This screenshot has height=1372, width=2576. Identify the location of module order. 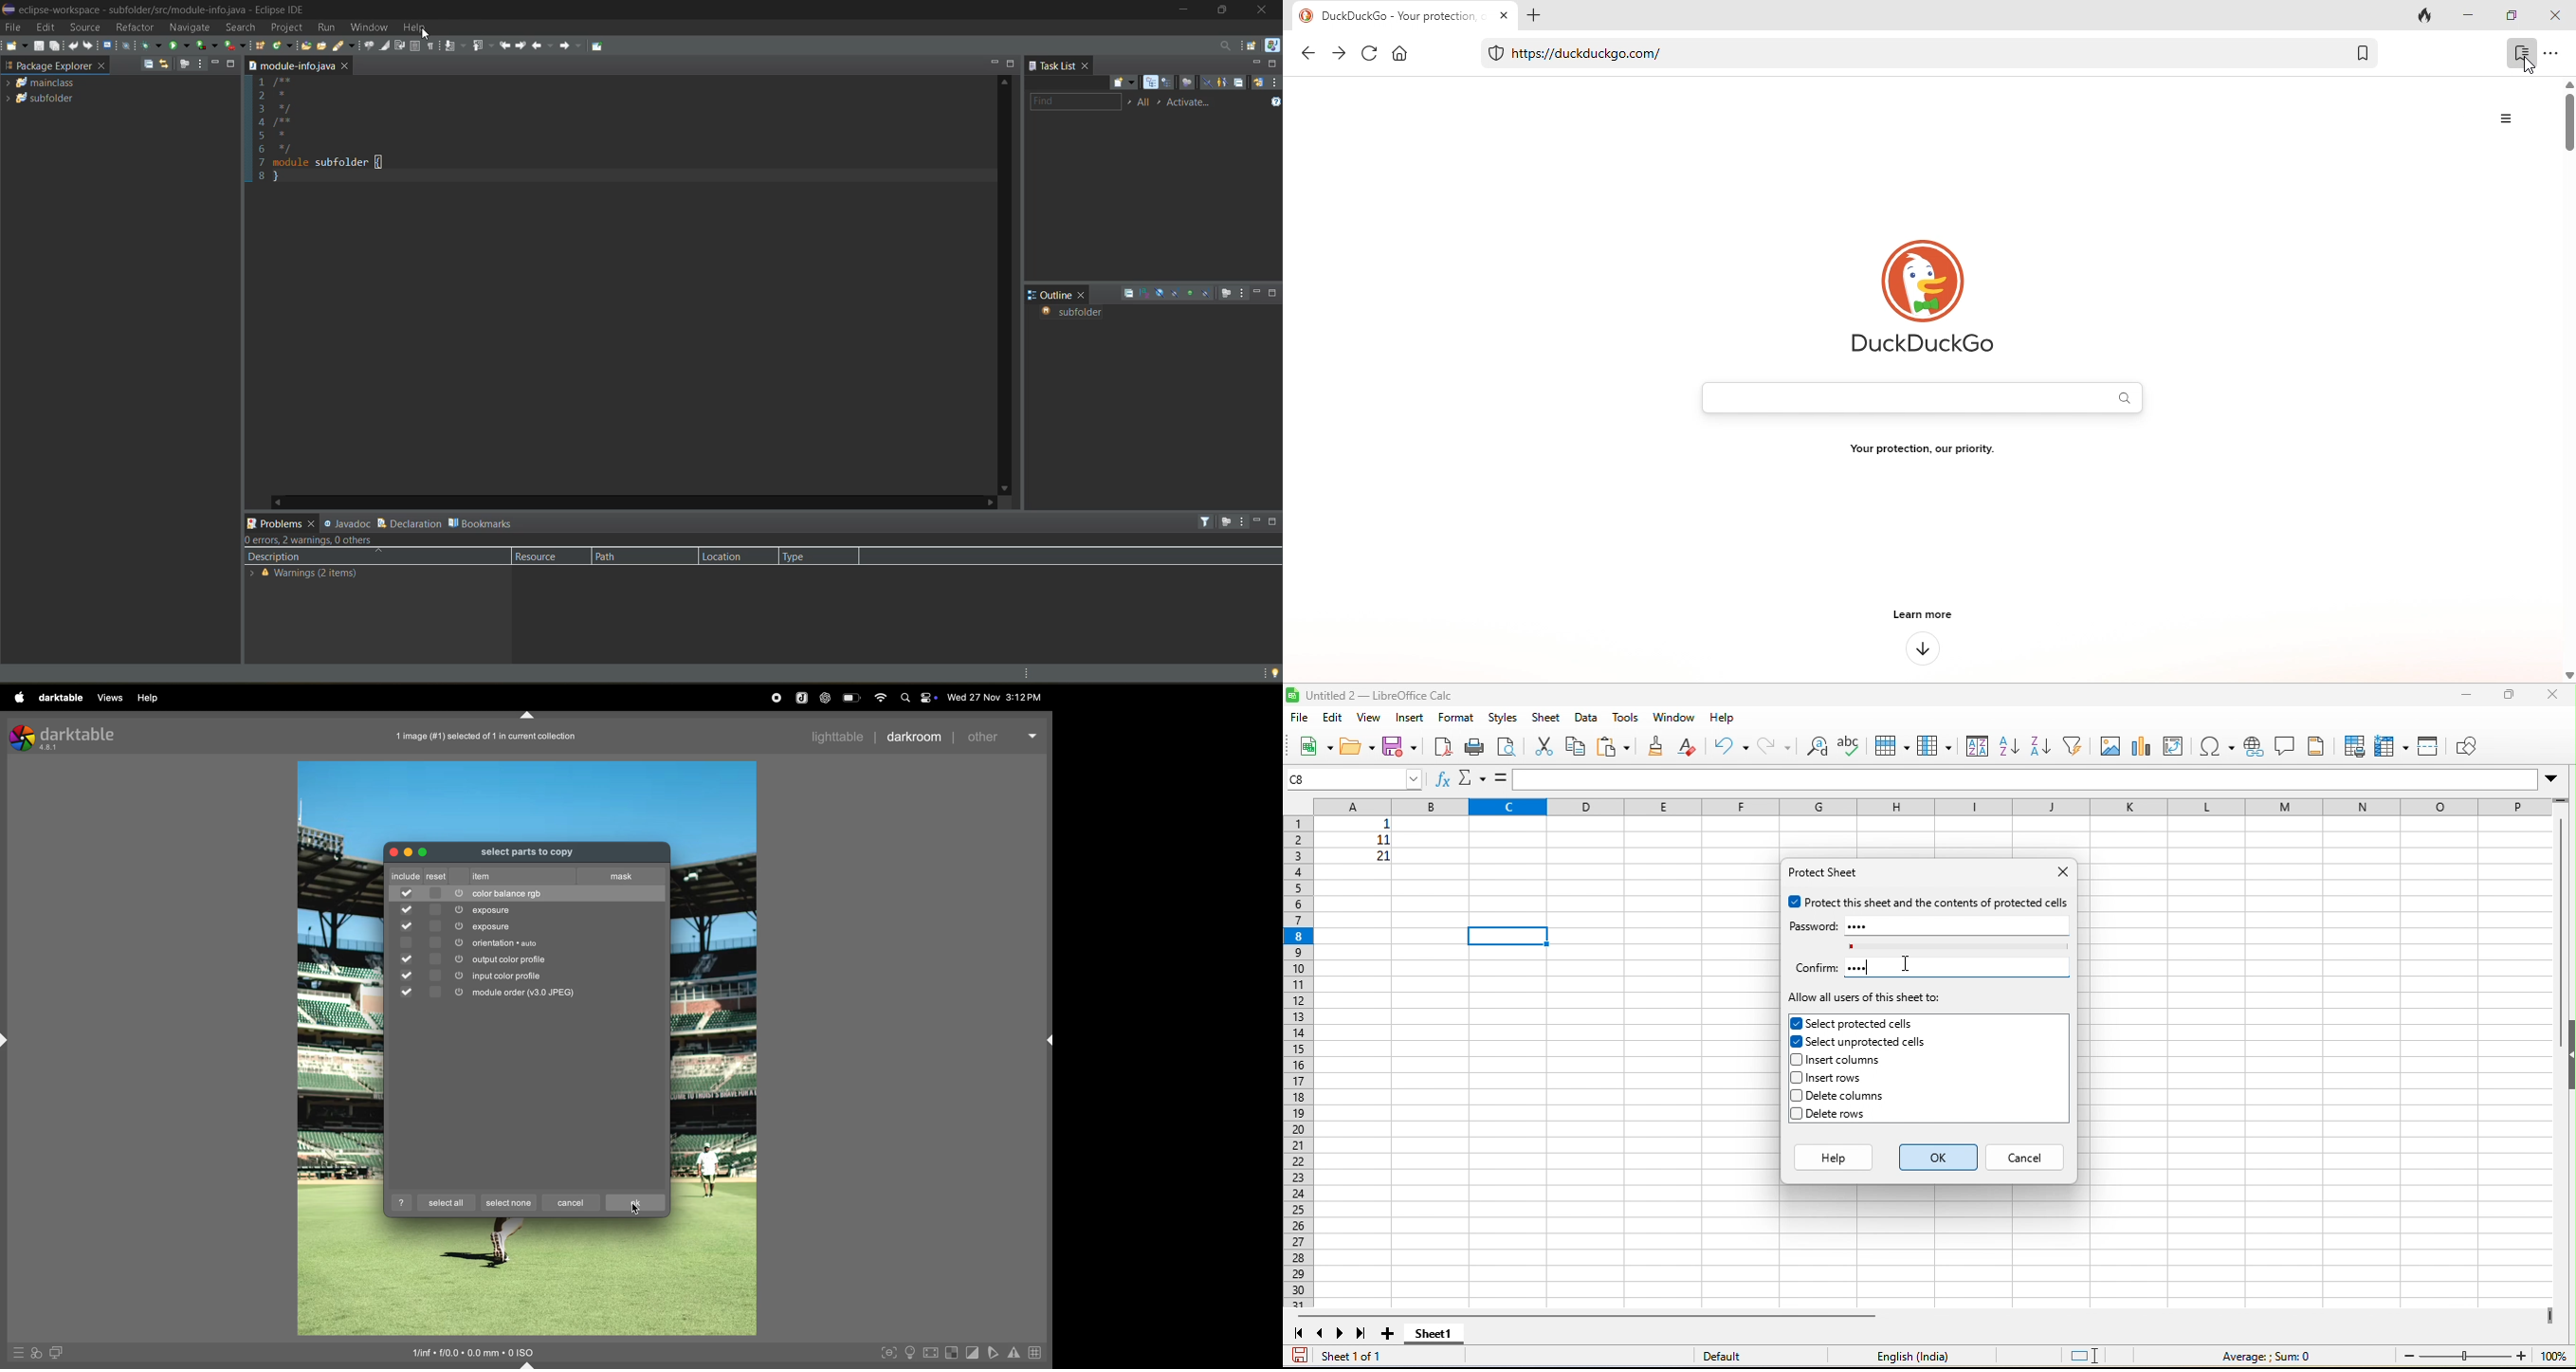
(545, 994).